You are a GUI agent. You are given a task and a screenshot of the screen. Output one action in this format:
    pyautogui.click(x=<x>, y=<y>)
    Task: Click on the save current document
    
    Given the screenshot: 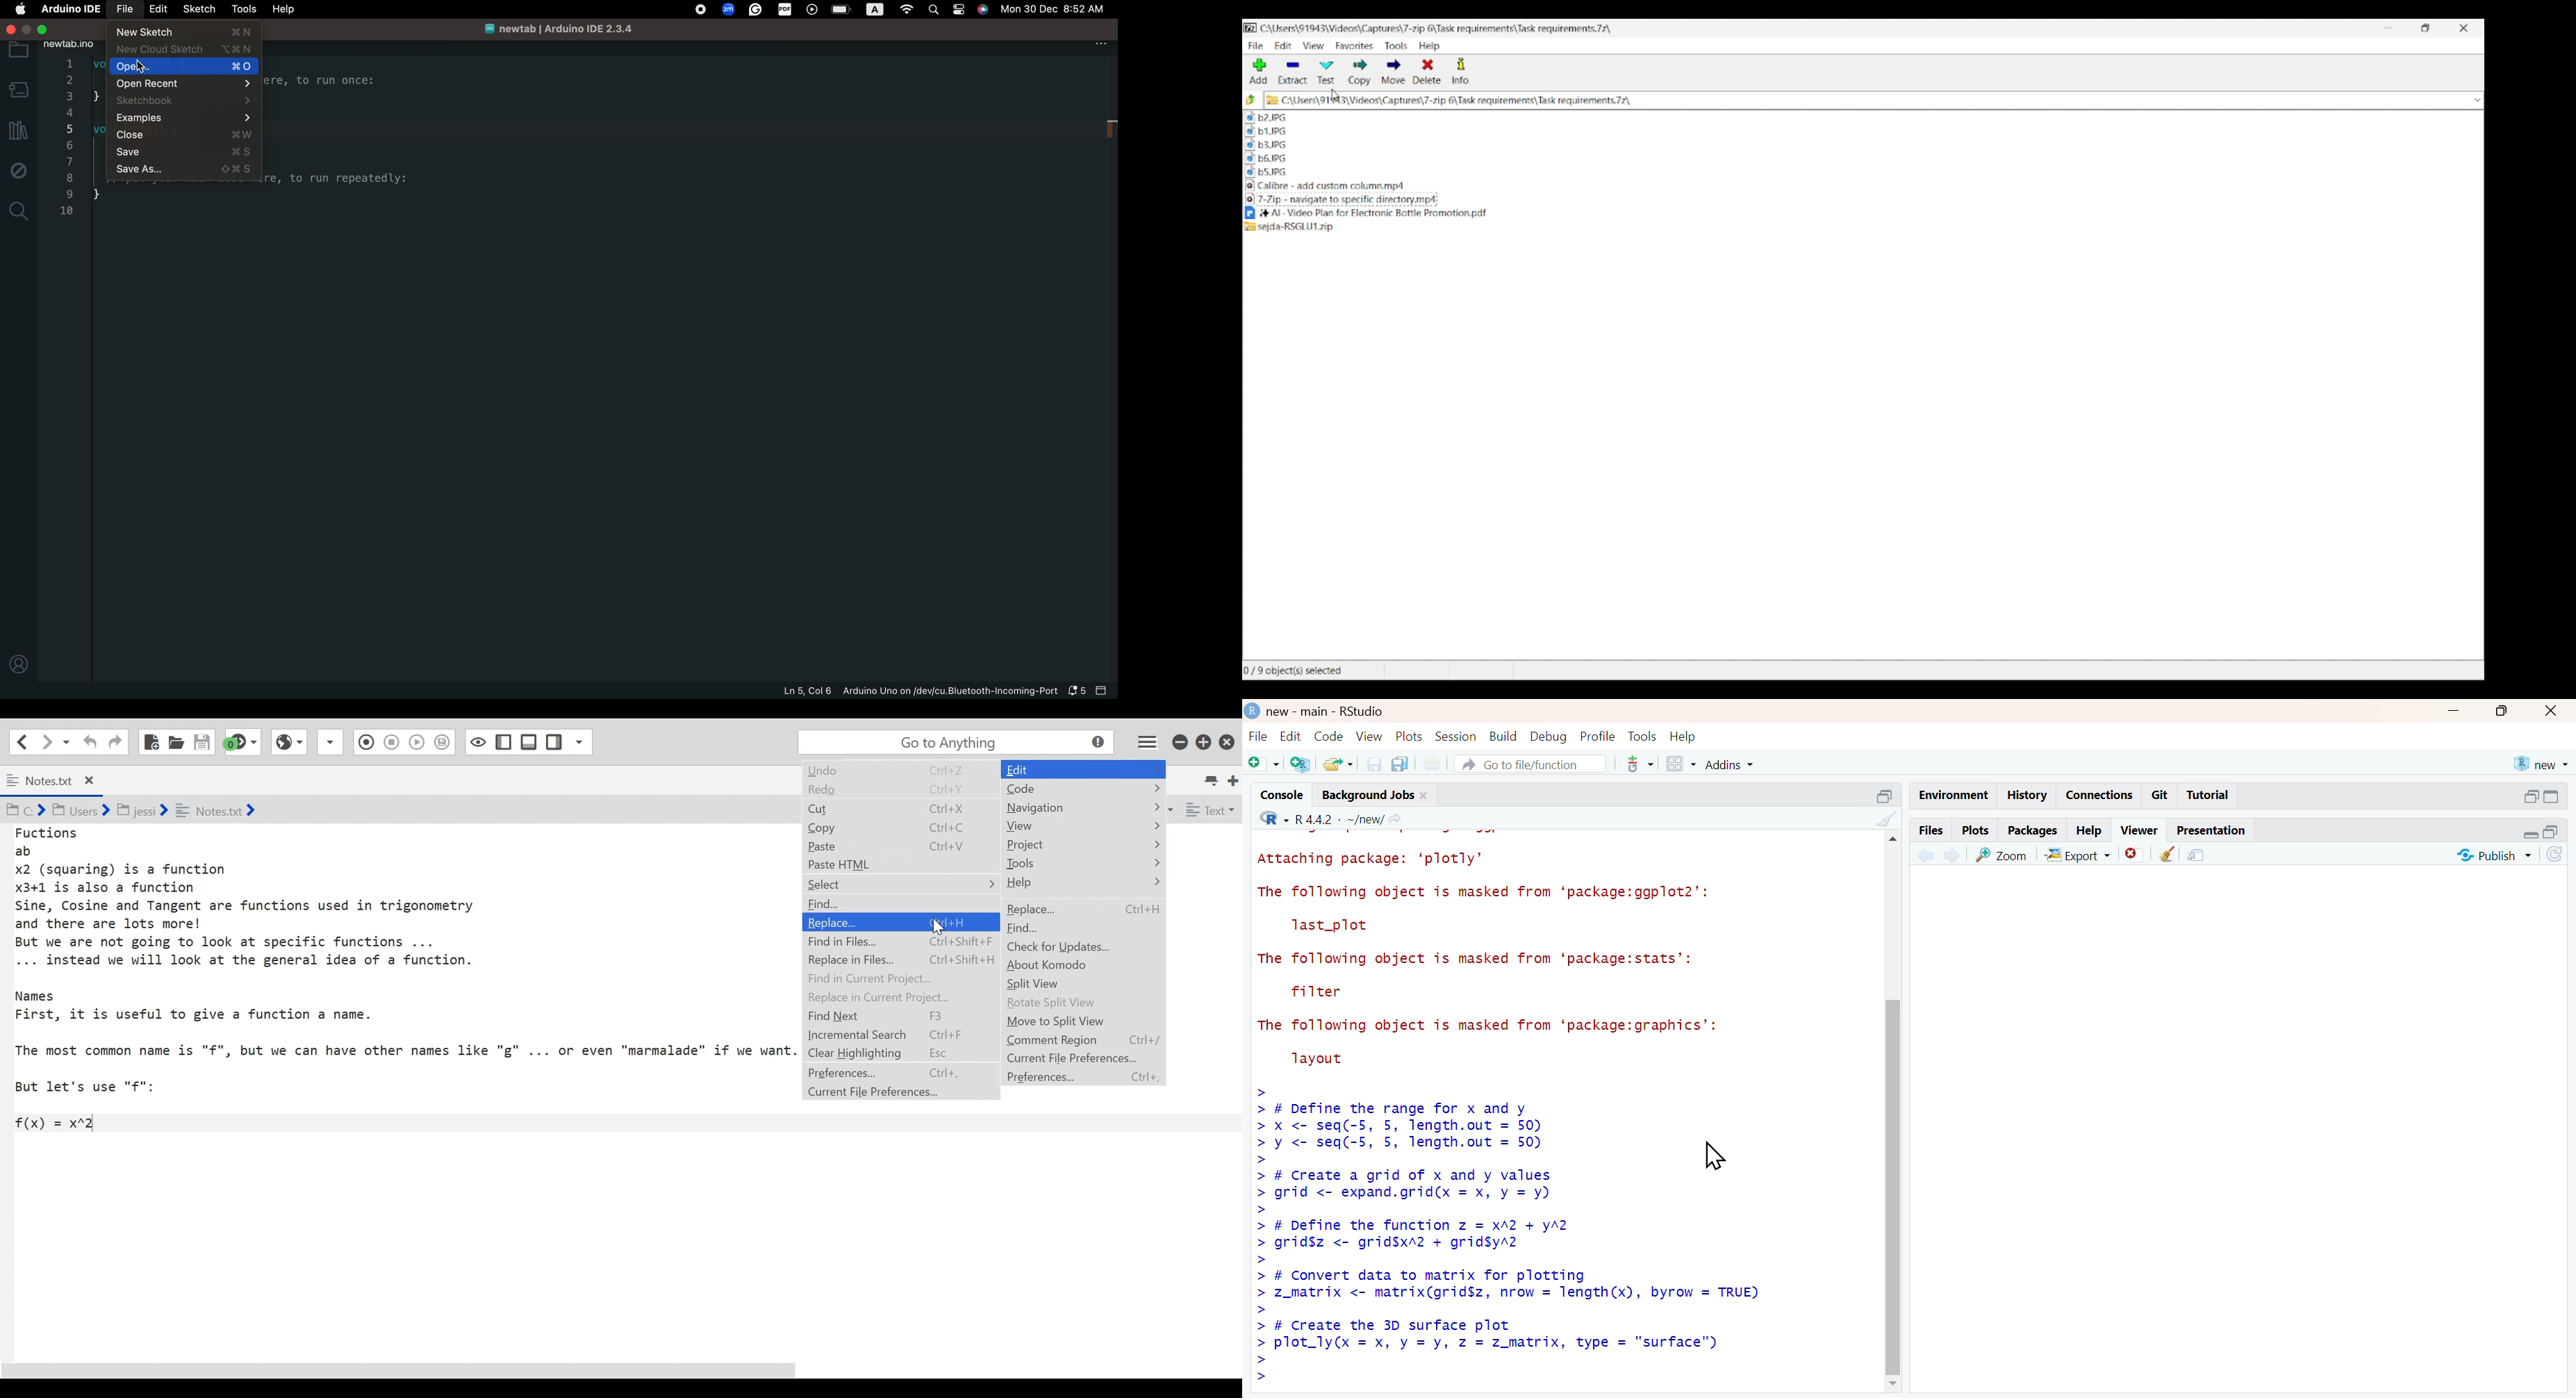 What is the action you would take?
    pyautogui.click(x=1373, y=764)
    